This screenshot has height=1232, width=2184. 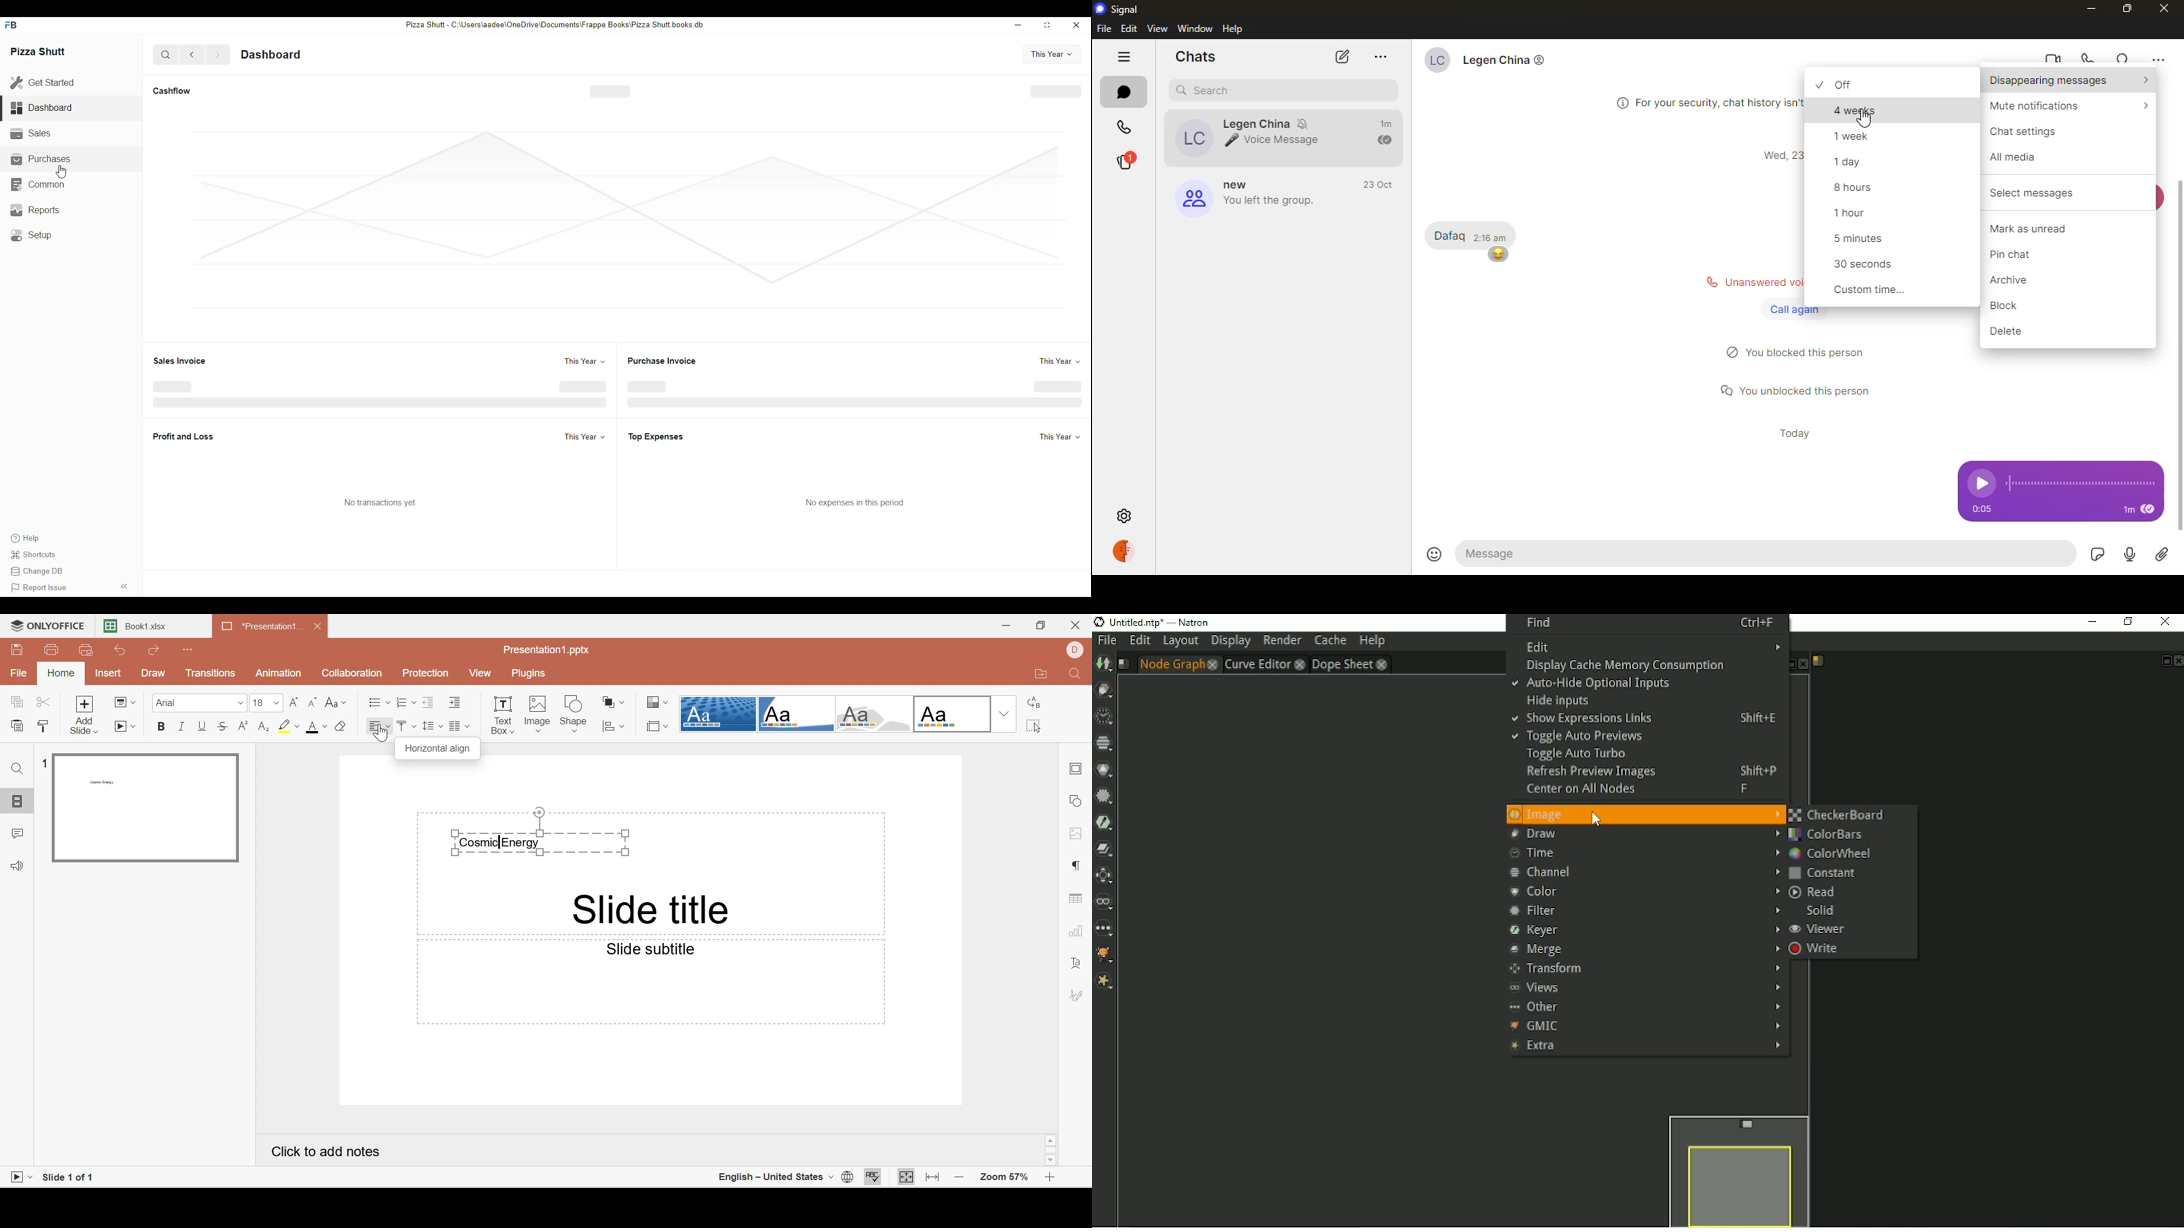 I want to click on Replace, so click(x=1037, y=702).